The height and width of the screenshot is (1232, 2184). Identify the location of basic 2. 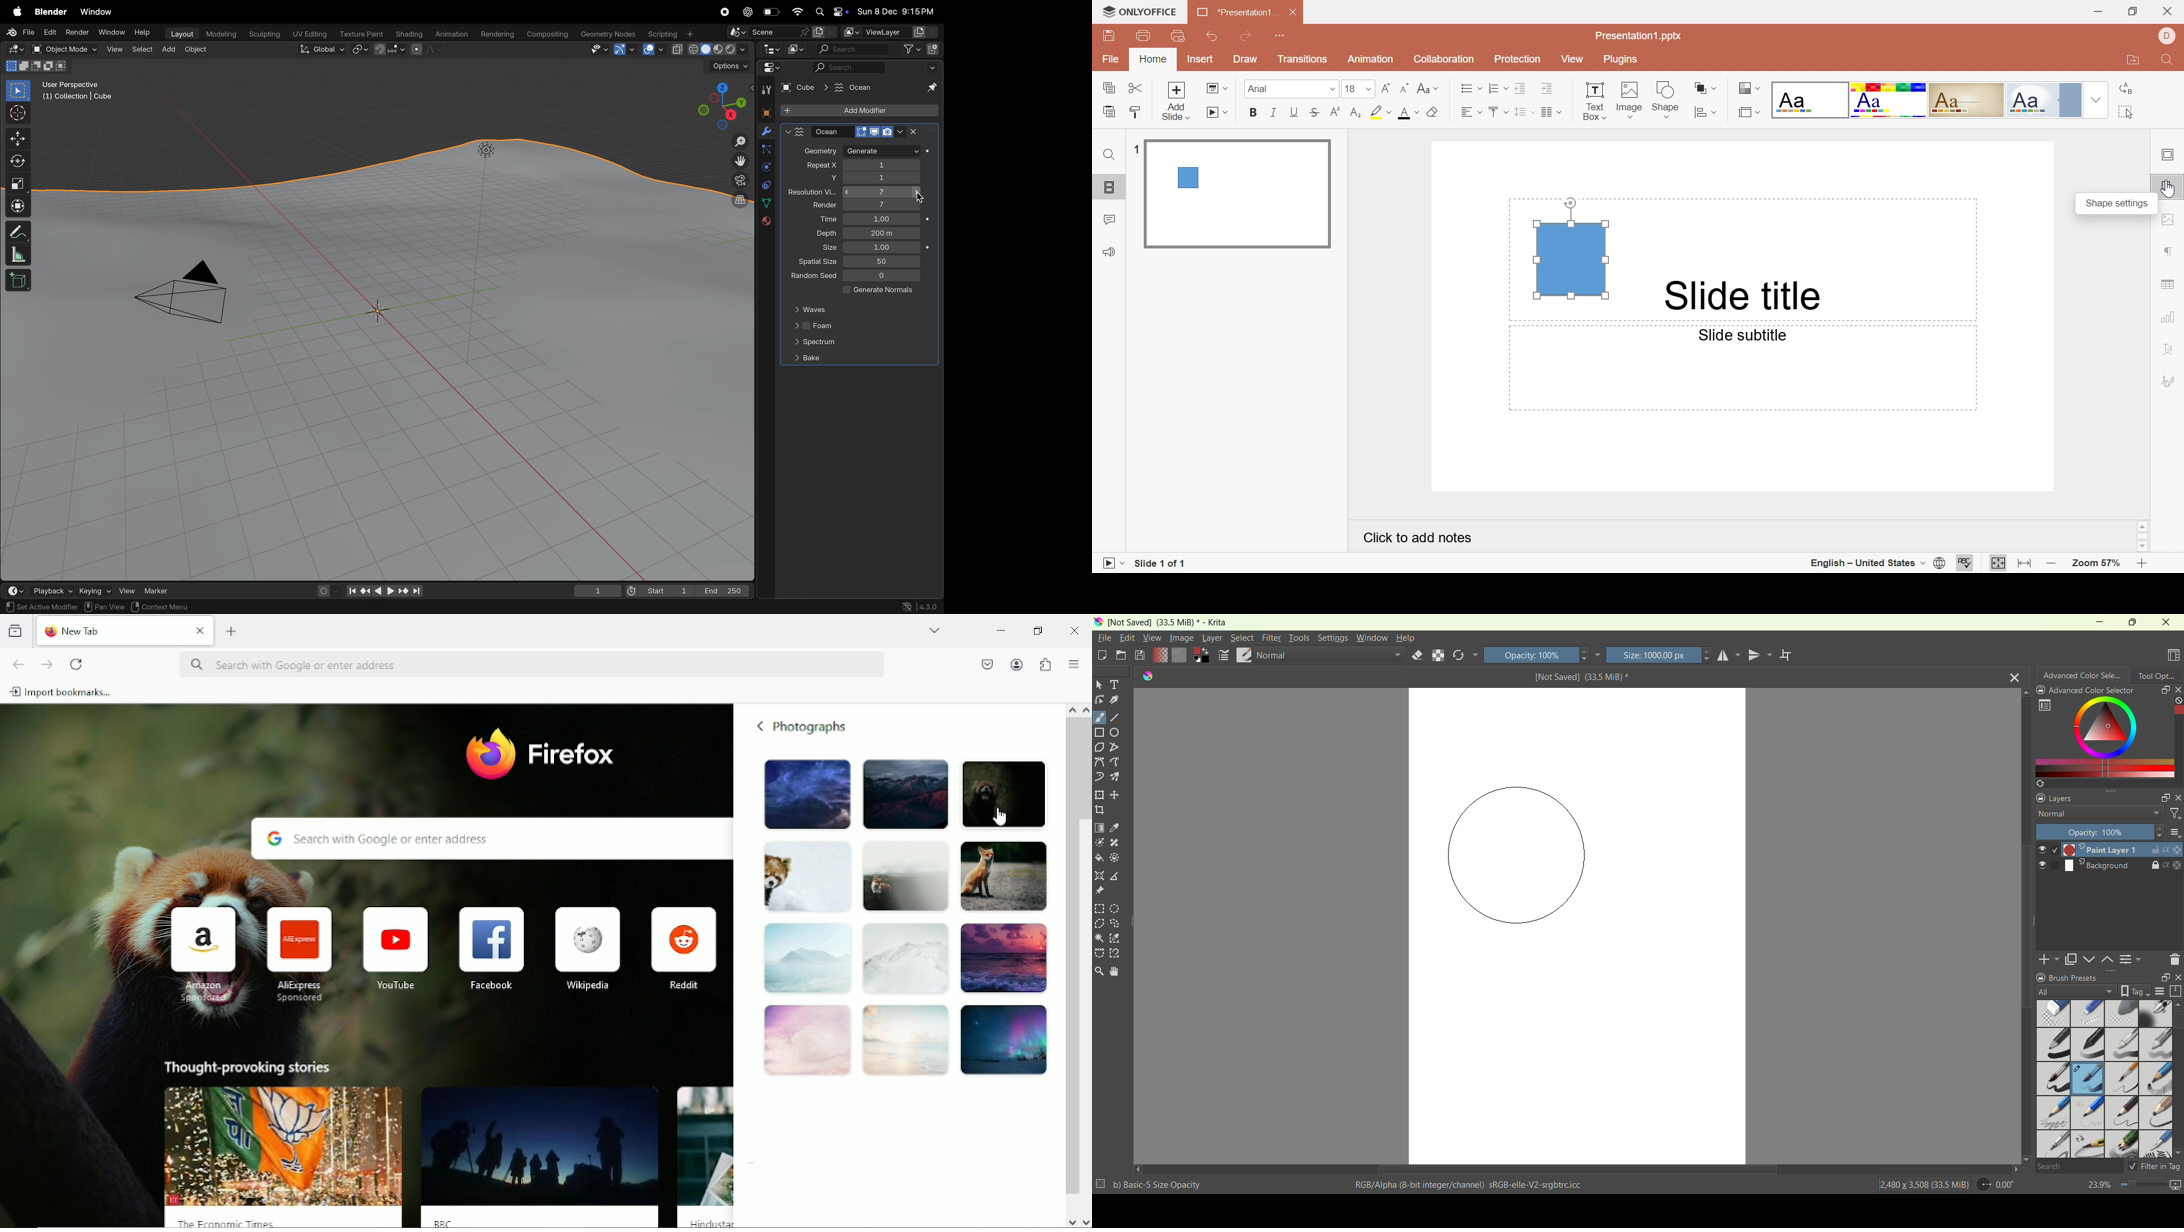
(2089, 1045).